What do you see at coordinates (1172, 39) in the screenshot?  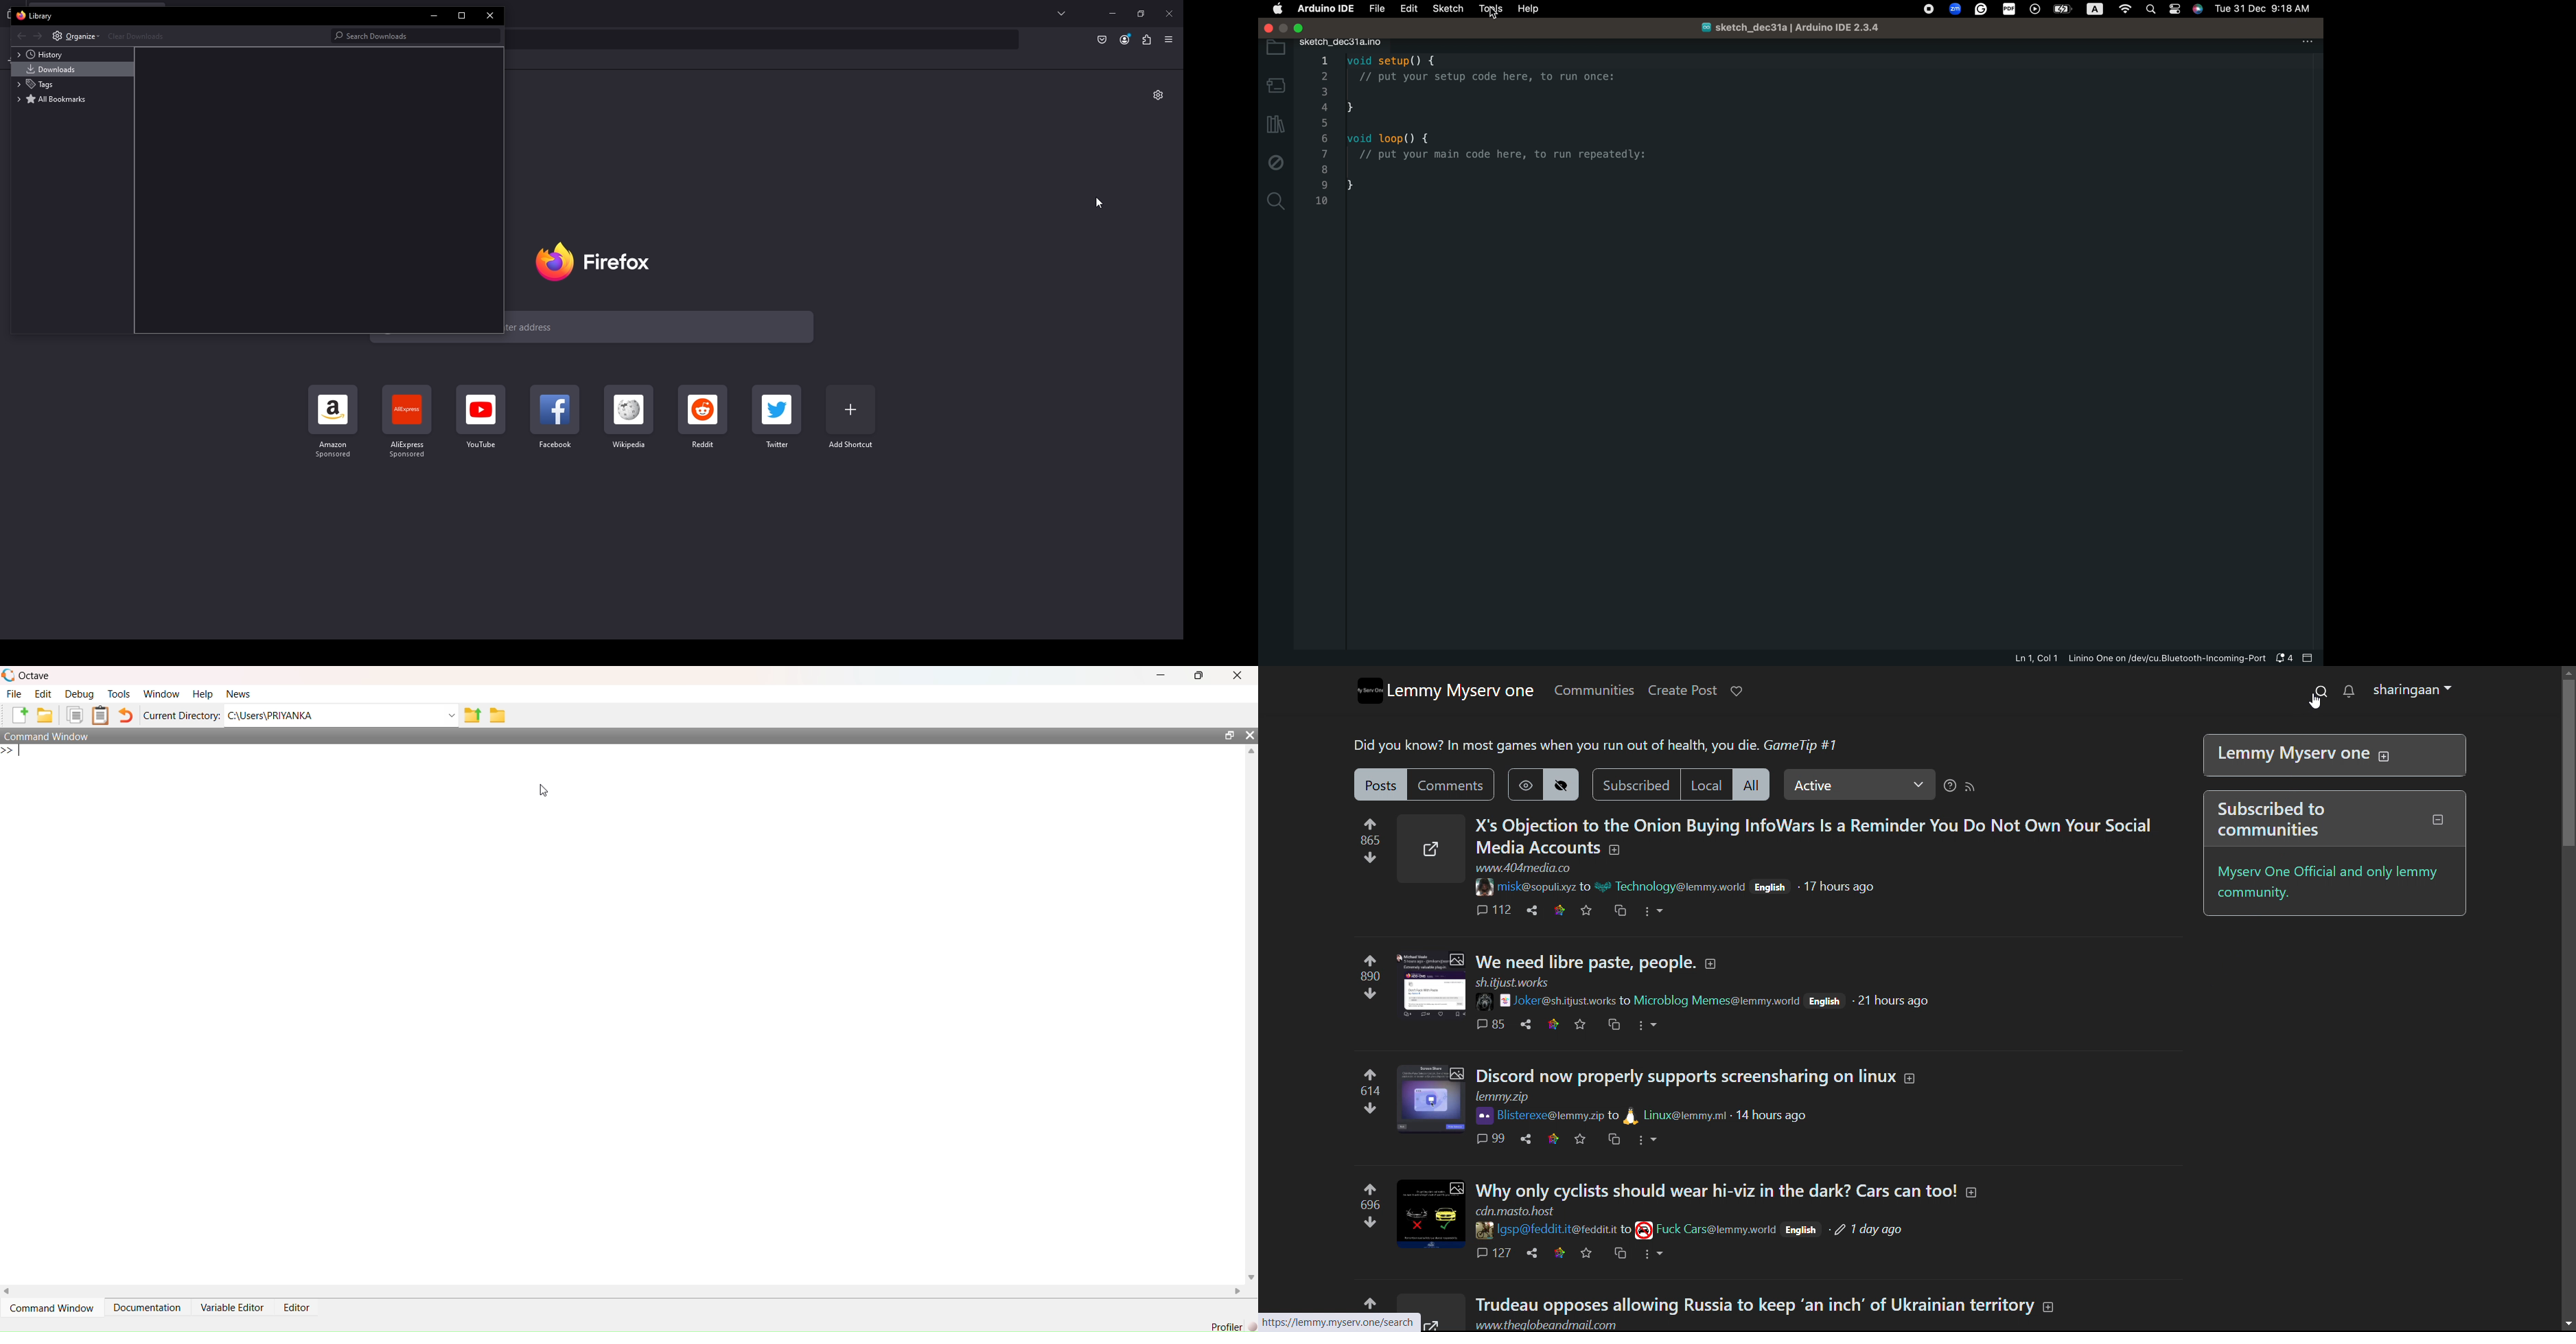 I see `open application menu` at bounding box center [1172, 39].